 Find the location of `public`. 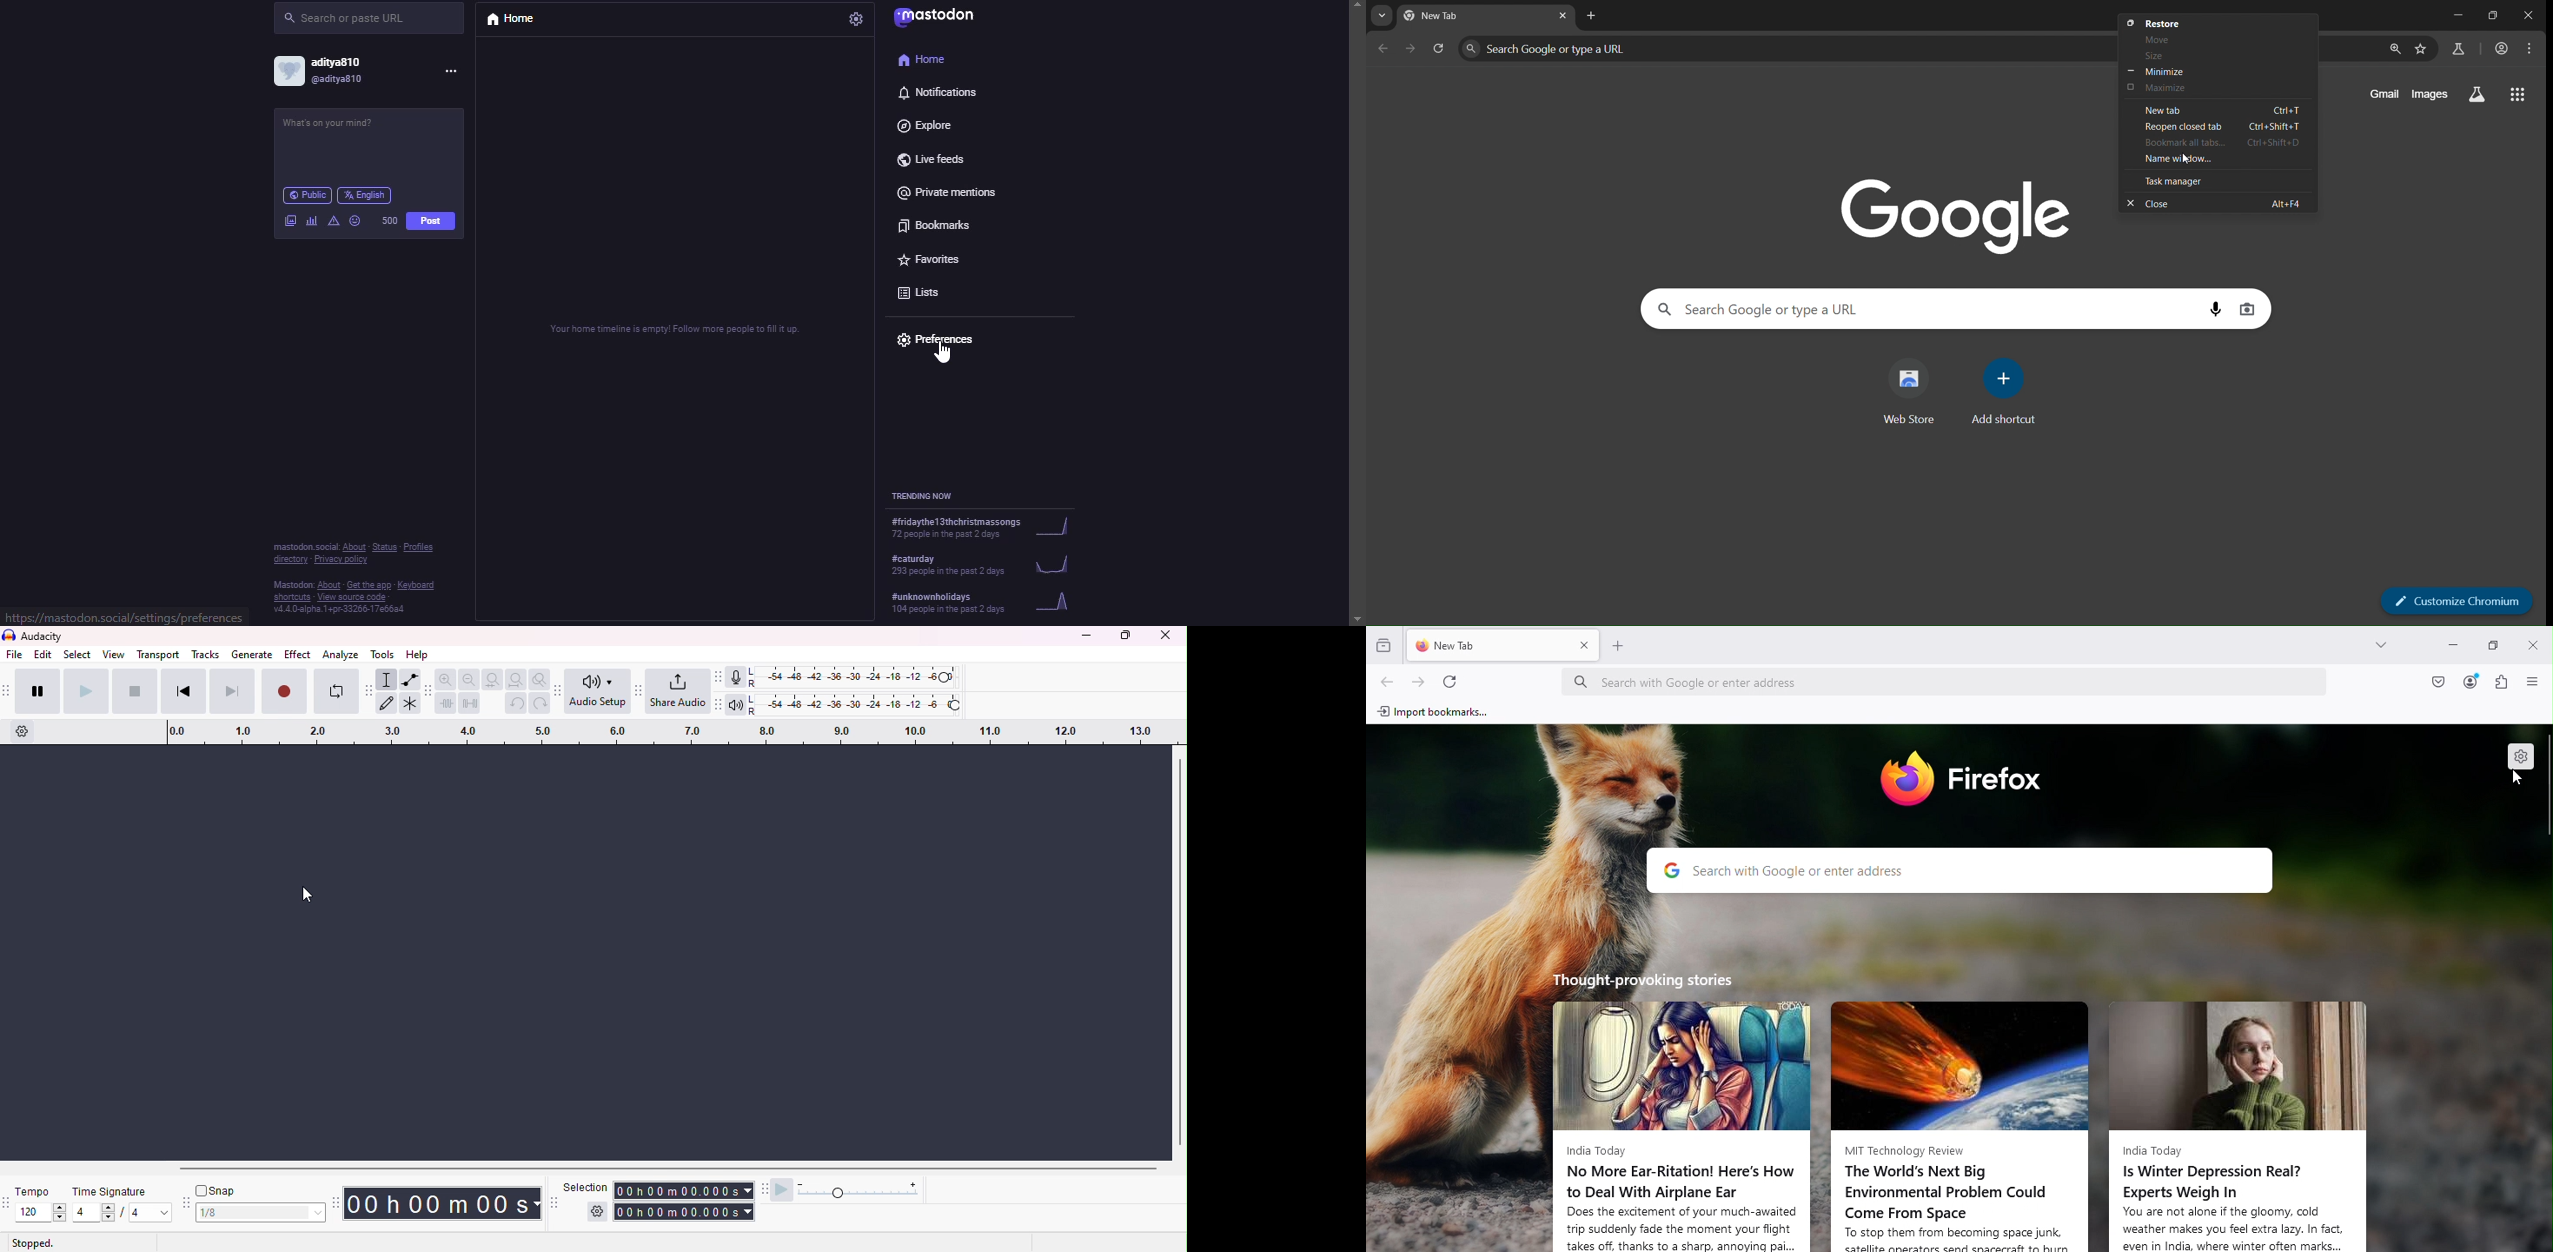

public is located at coordinates (306, 194).